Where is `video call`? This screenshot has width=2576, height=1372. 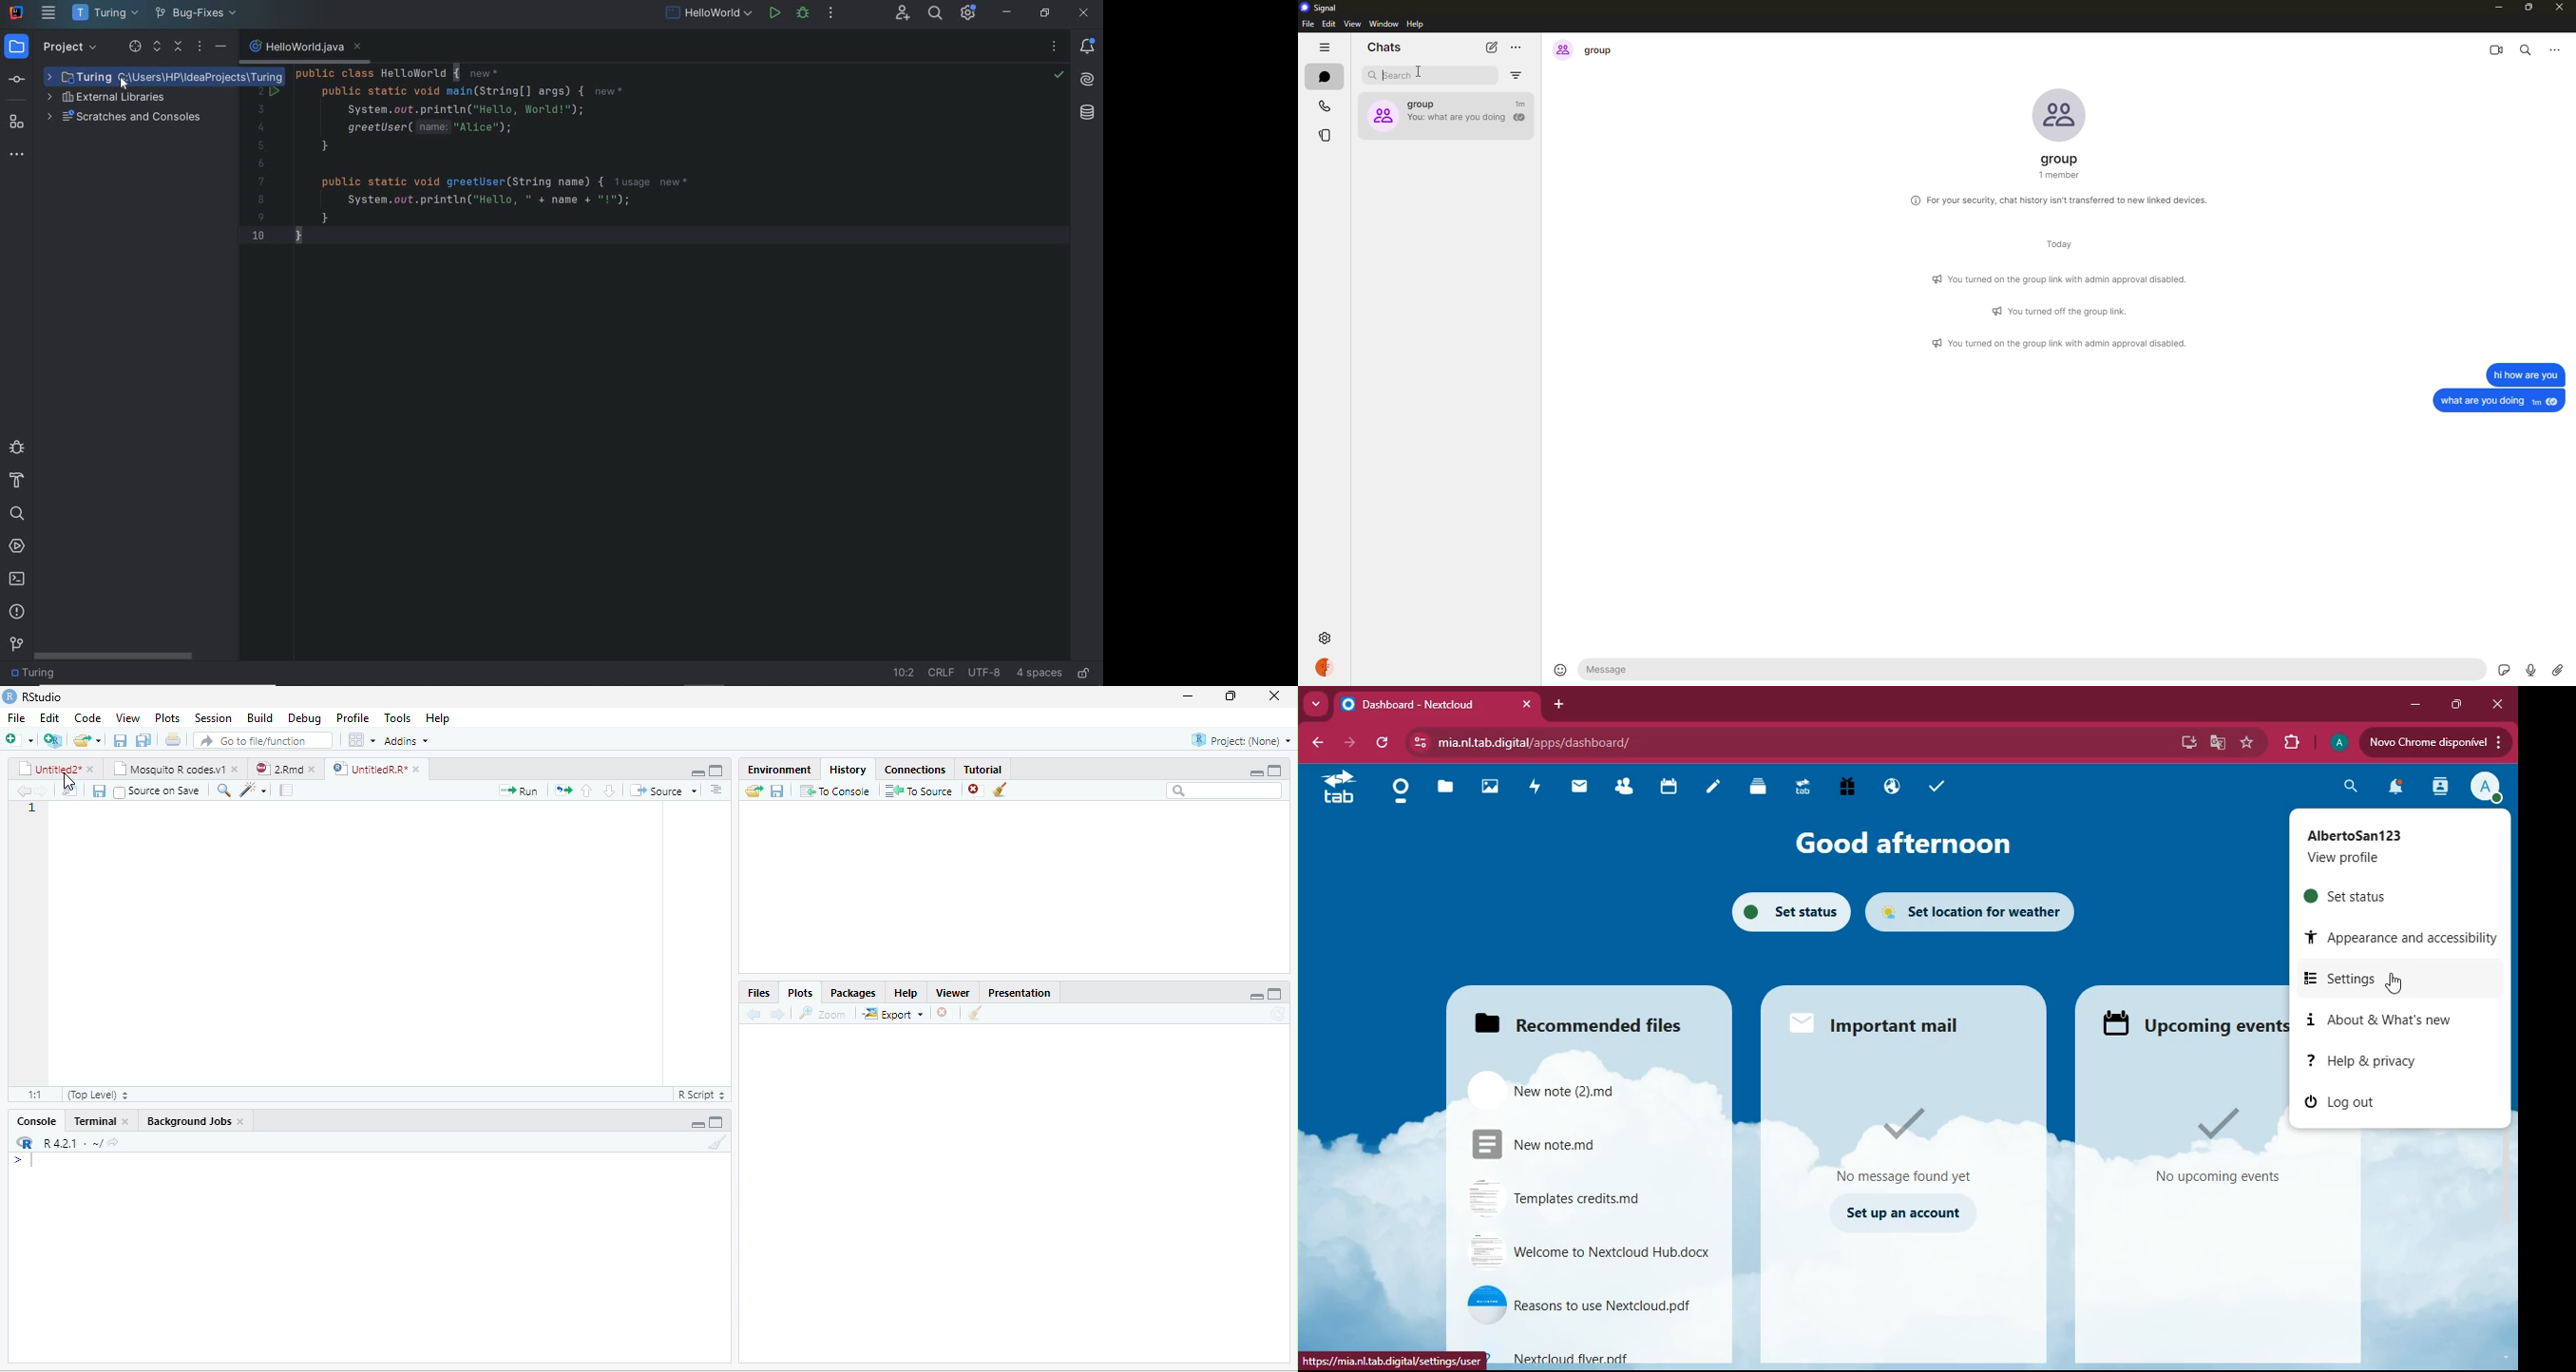
video call is located at coordinates (2498, 49).